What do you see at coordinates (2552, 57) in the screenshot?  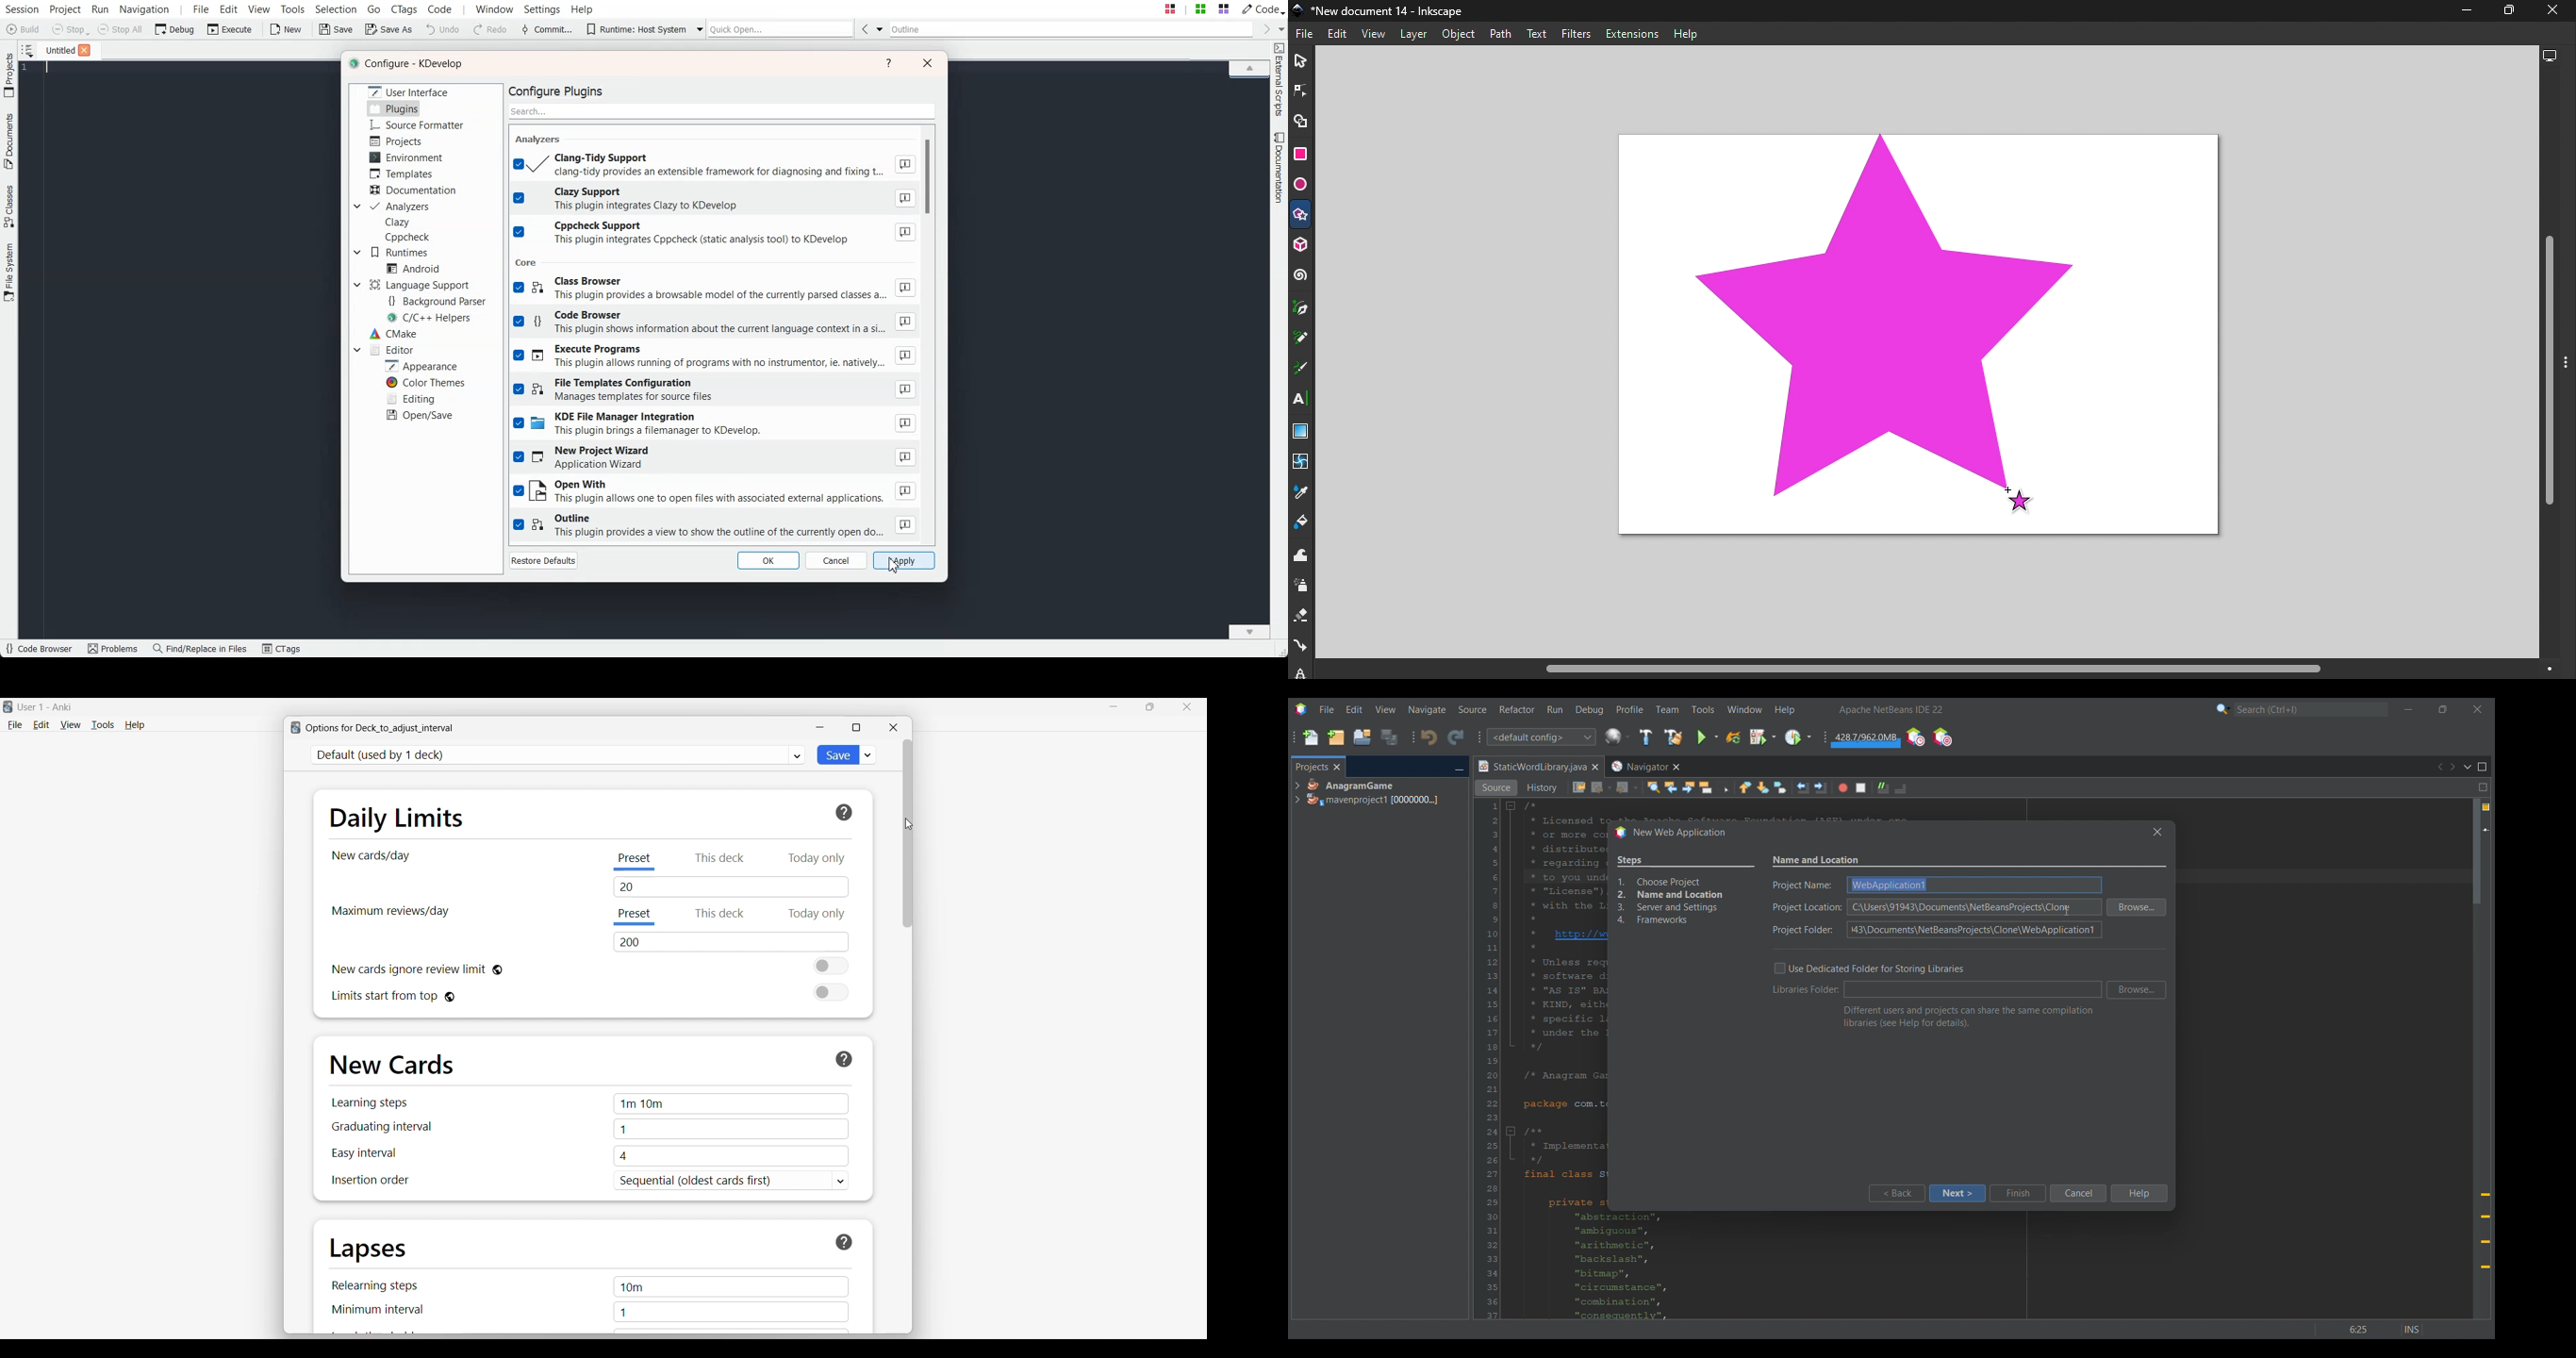 I see `Display options` at bounding box center [2552, 57].